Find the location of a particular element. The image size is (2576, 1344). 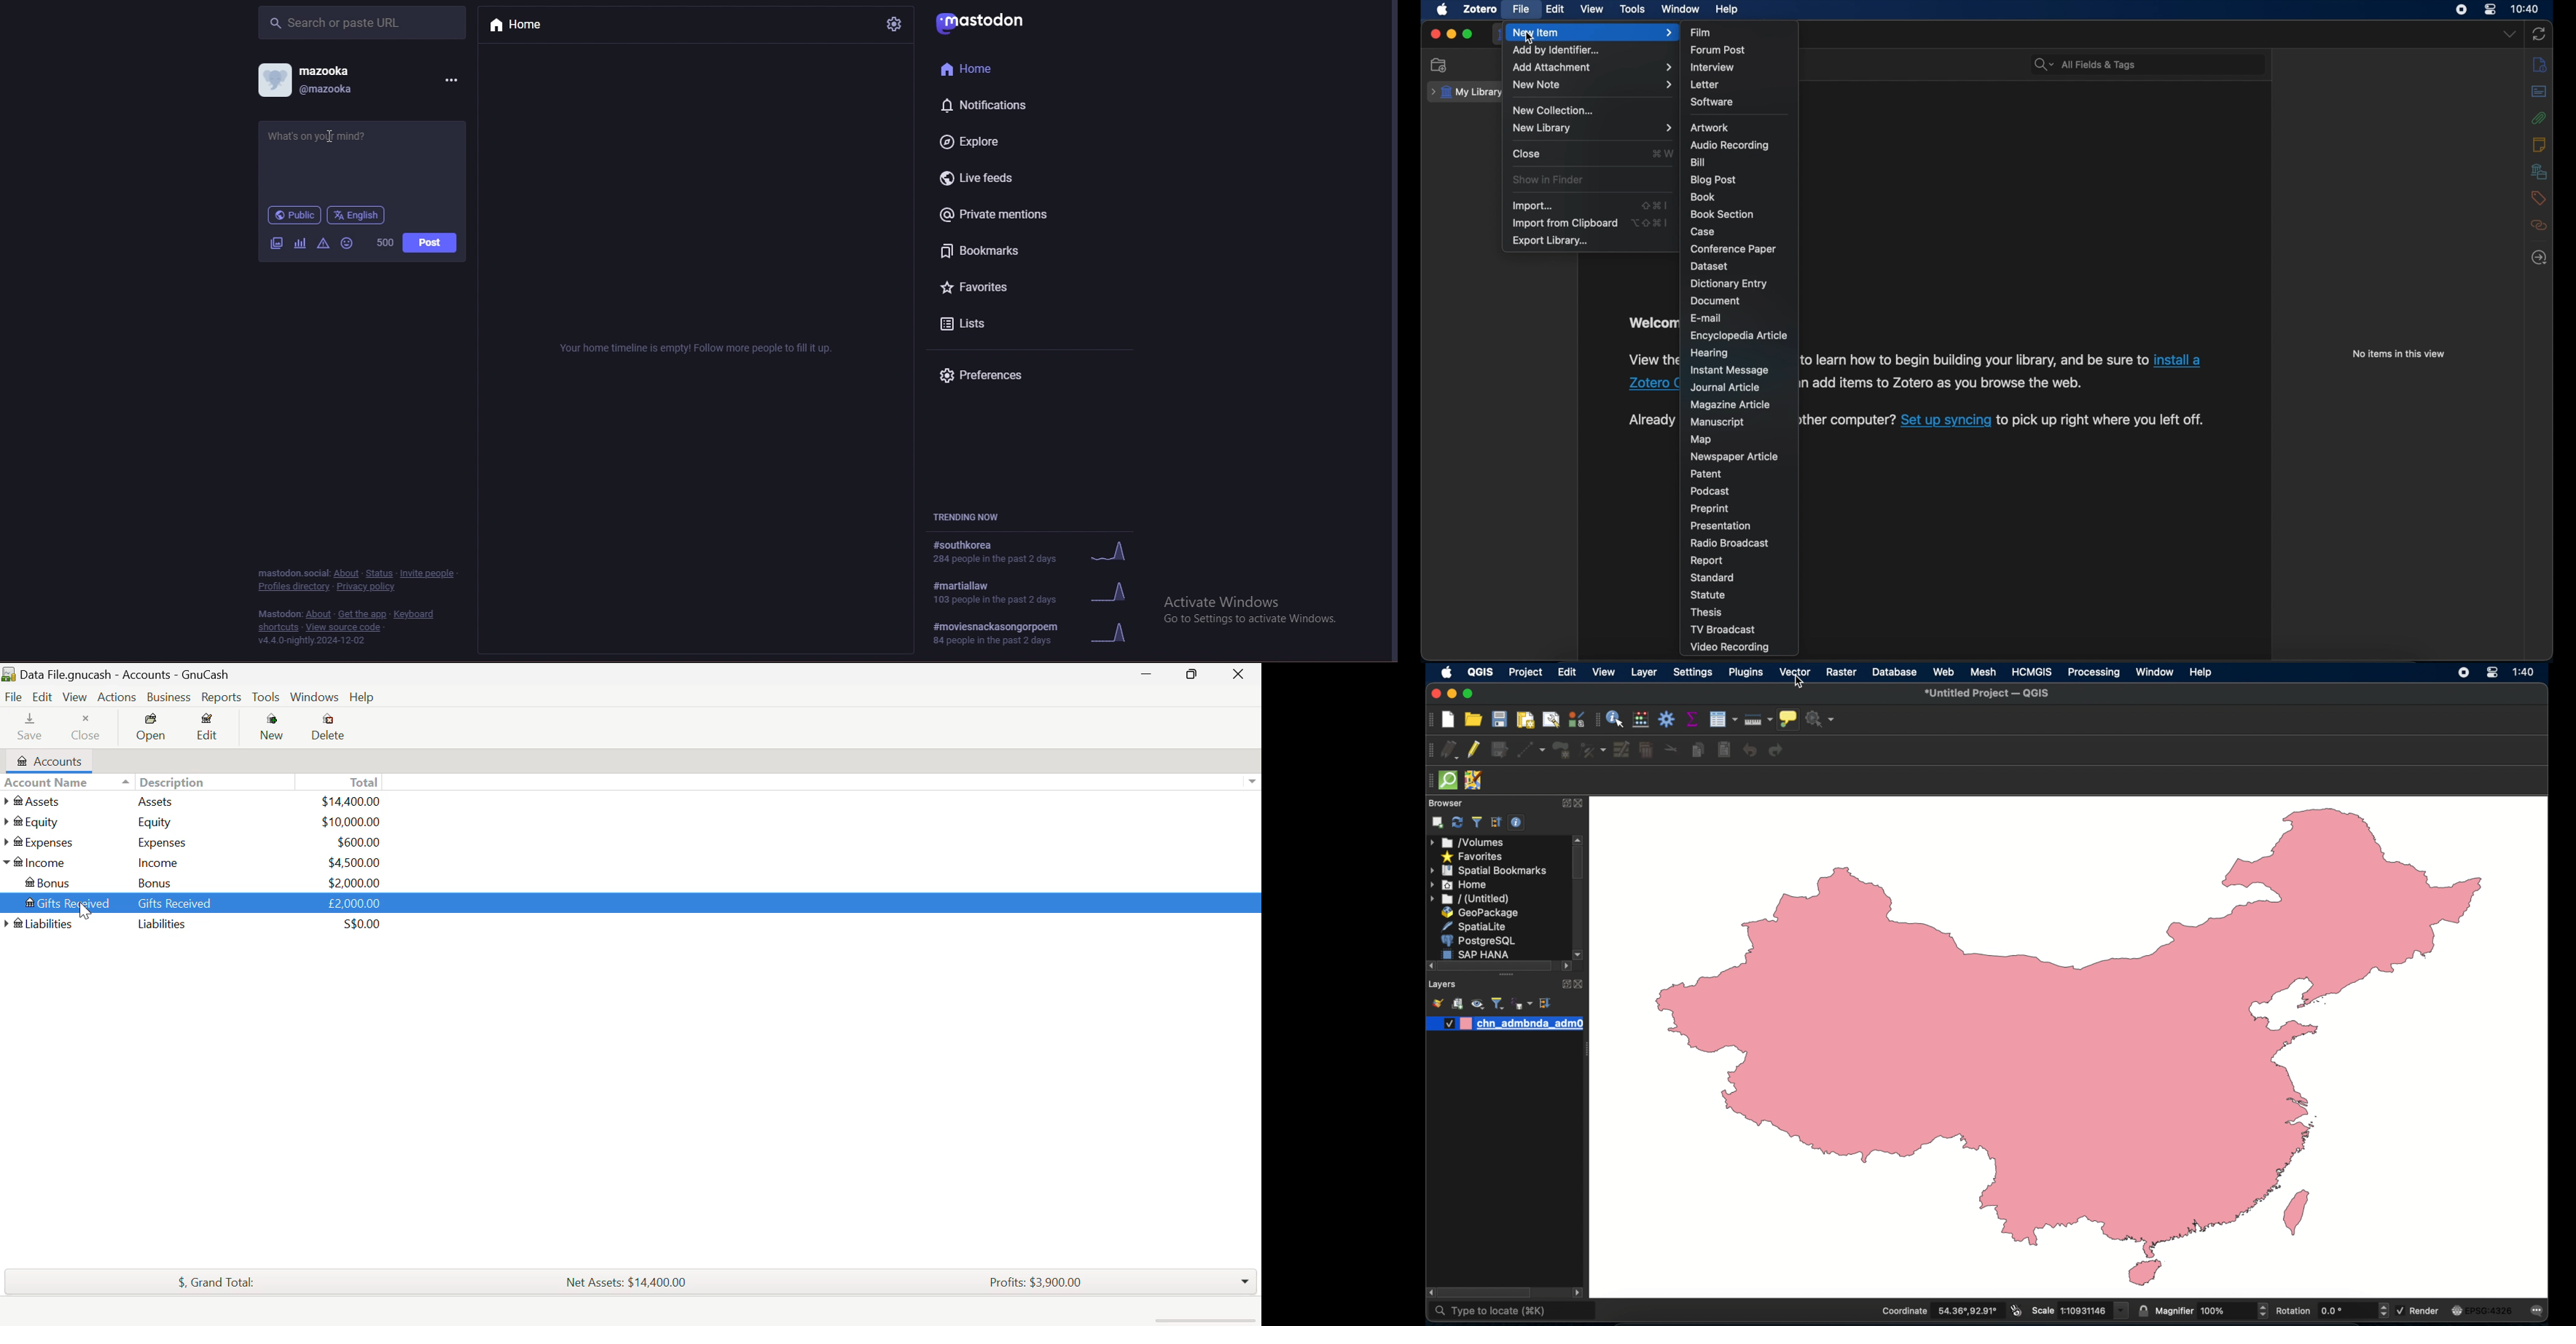

Bonus is located at coordinates (55, 881).